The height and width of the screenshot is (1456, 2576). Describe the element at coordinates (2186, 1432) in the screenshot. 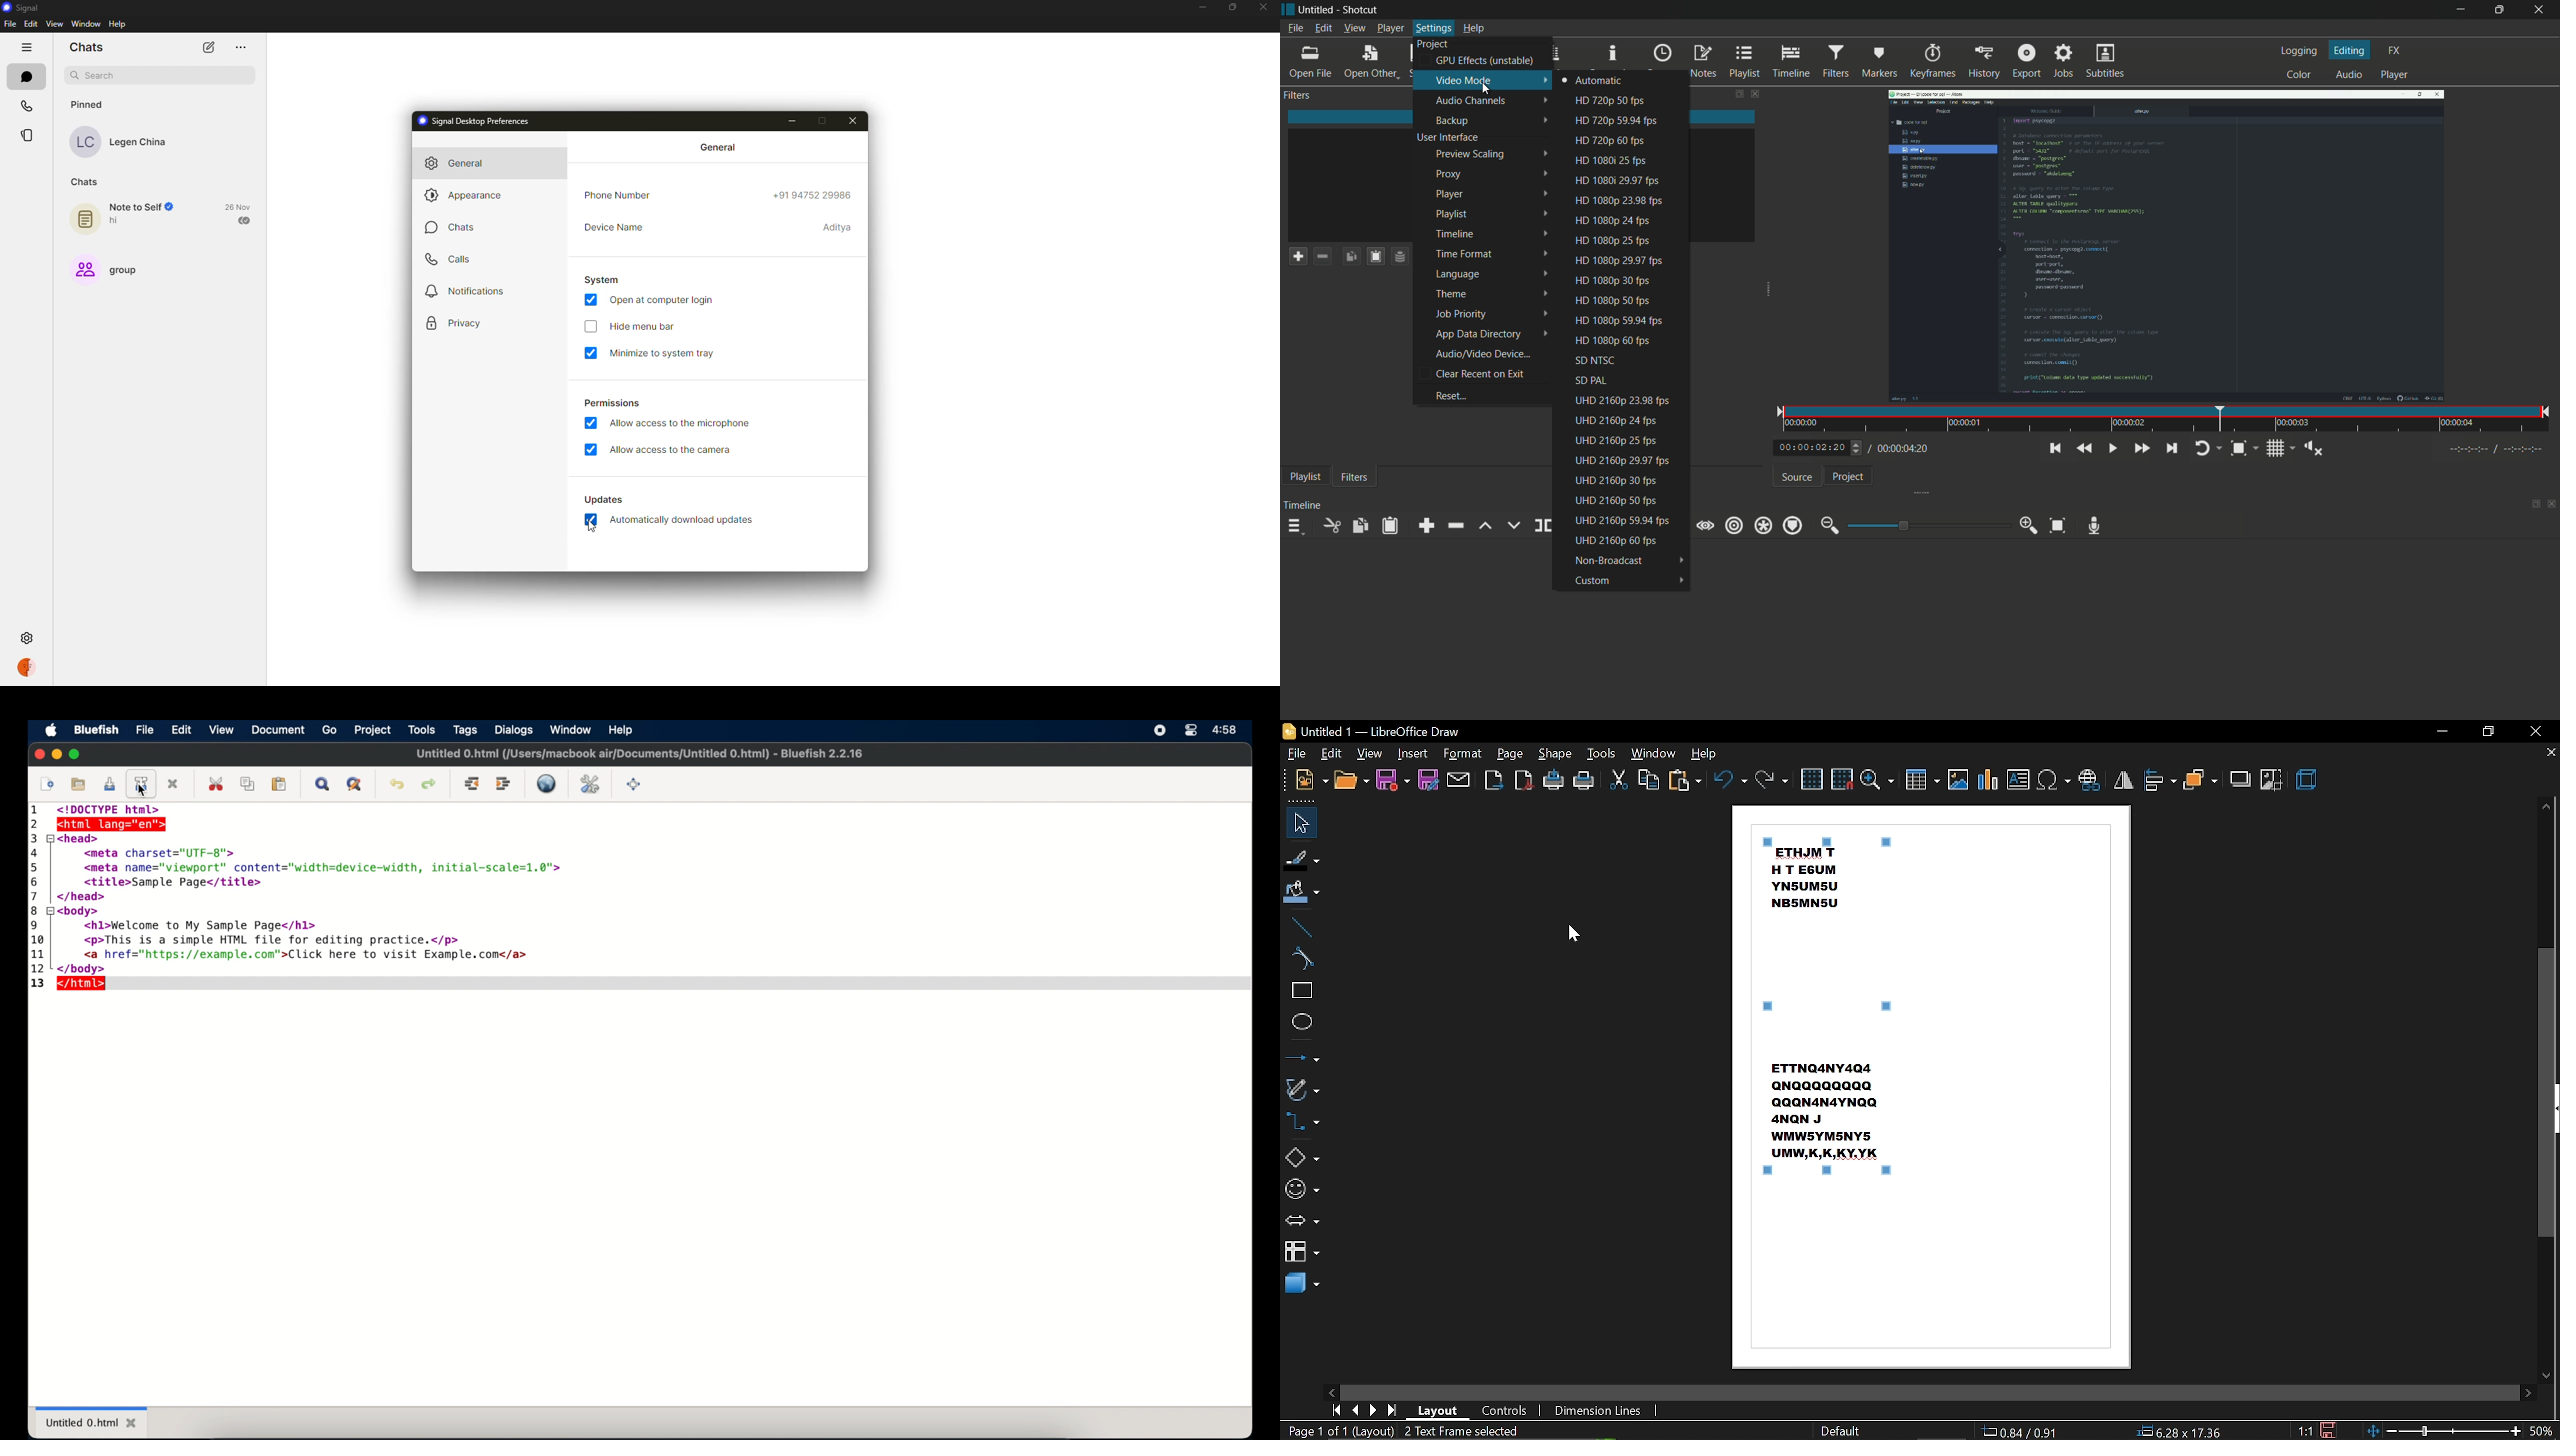

I see `6.20x17.36` at that location.